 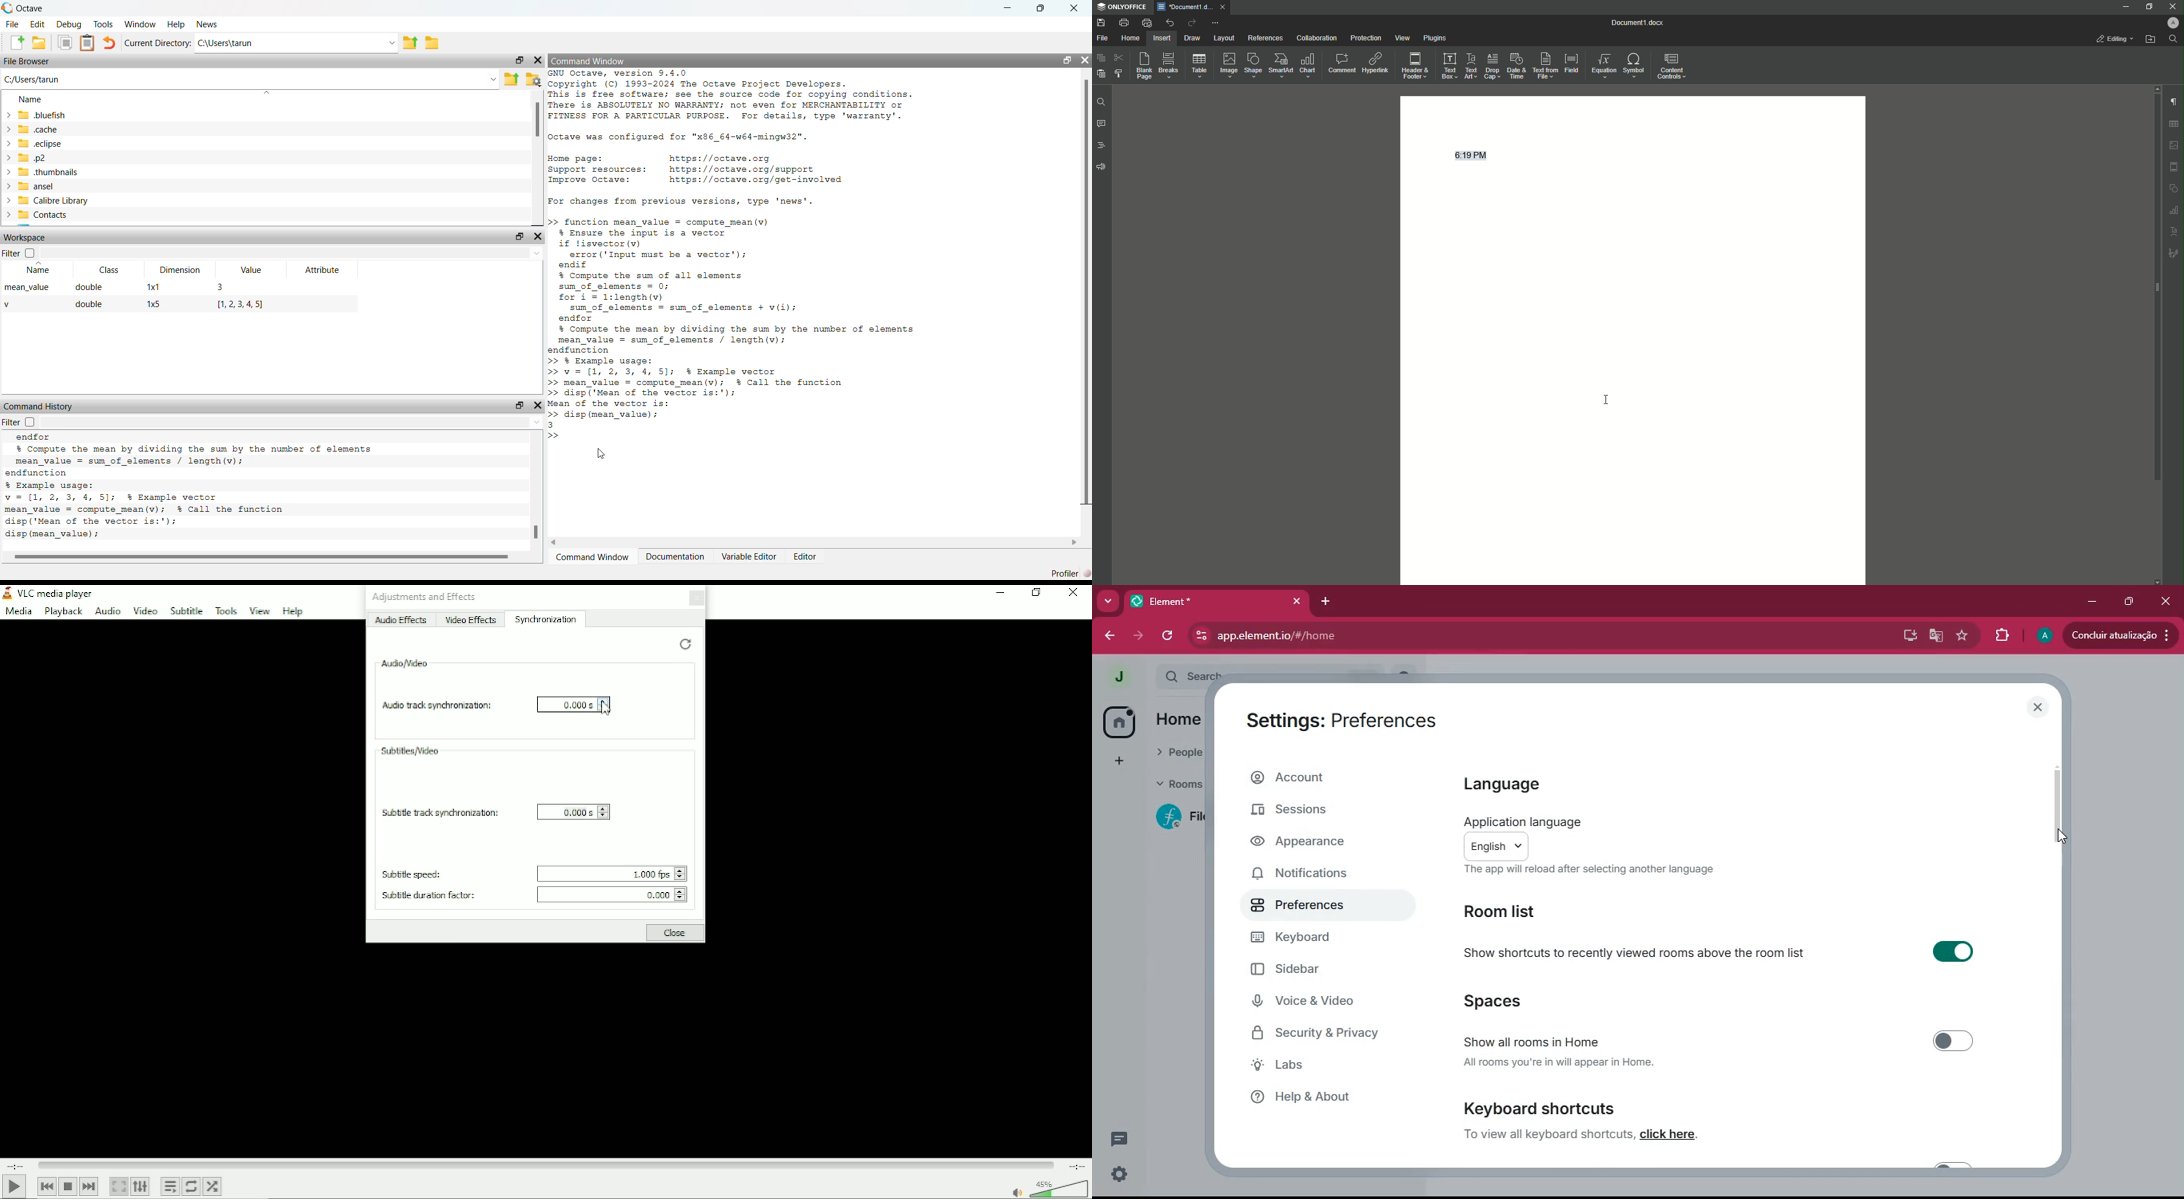 I want to click on folder, so click(x=433, y=43).